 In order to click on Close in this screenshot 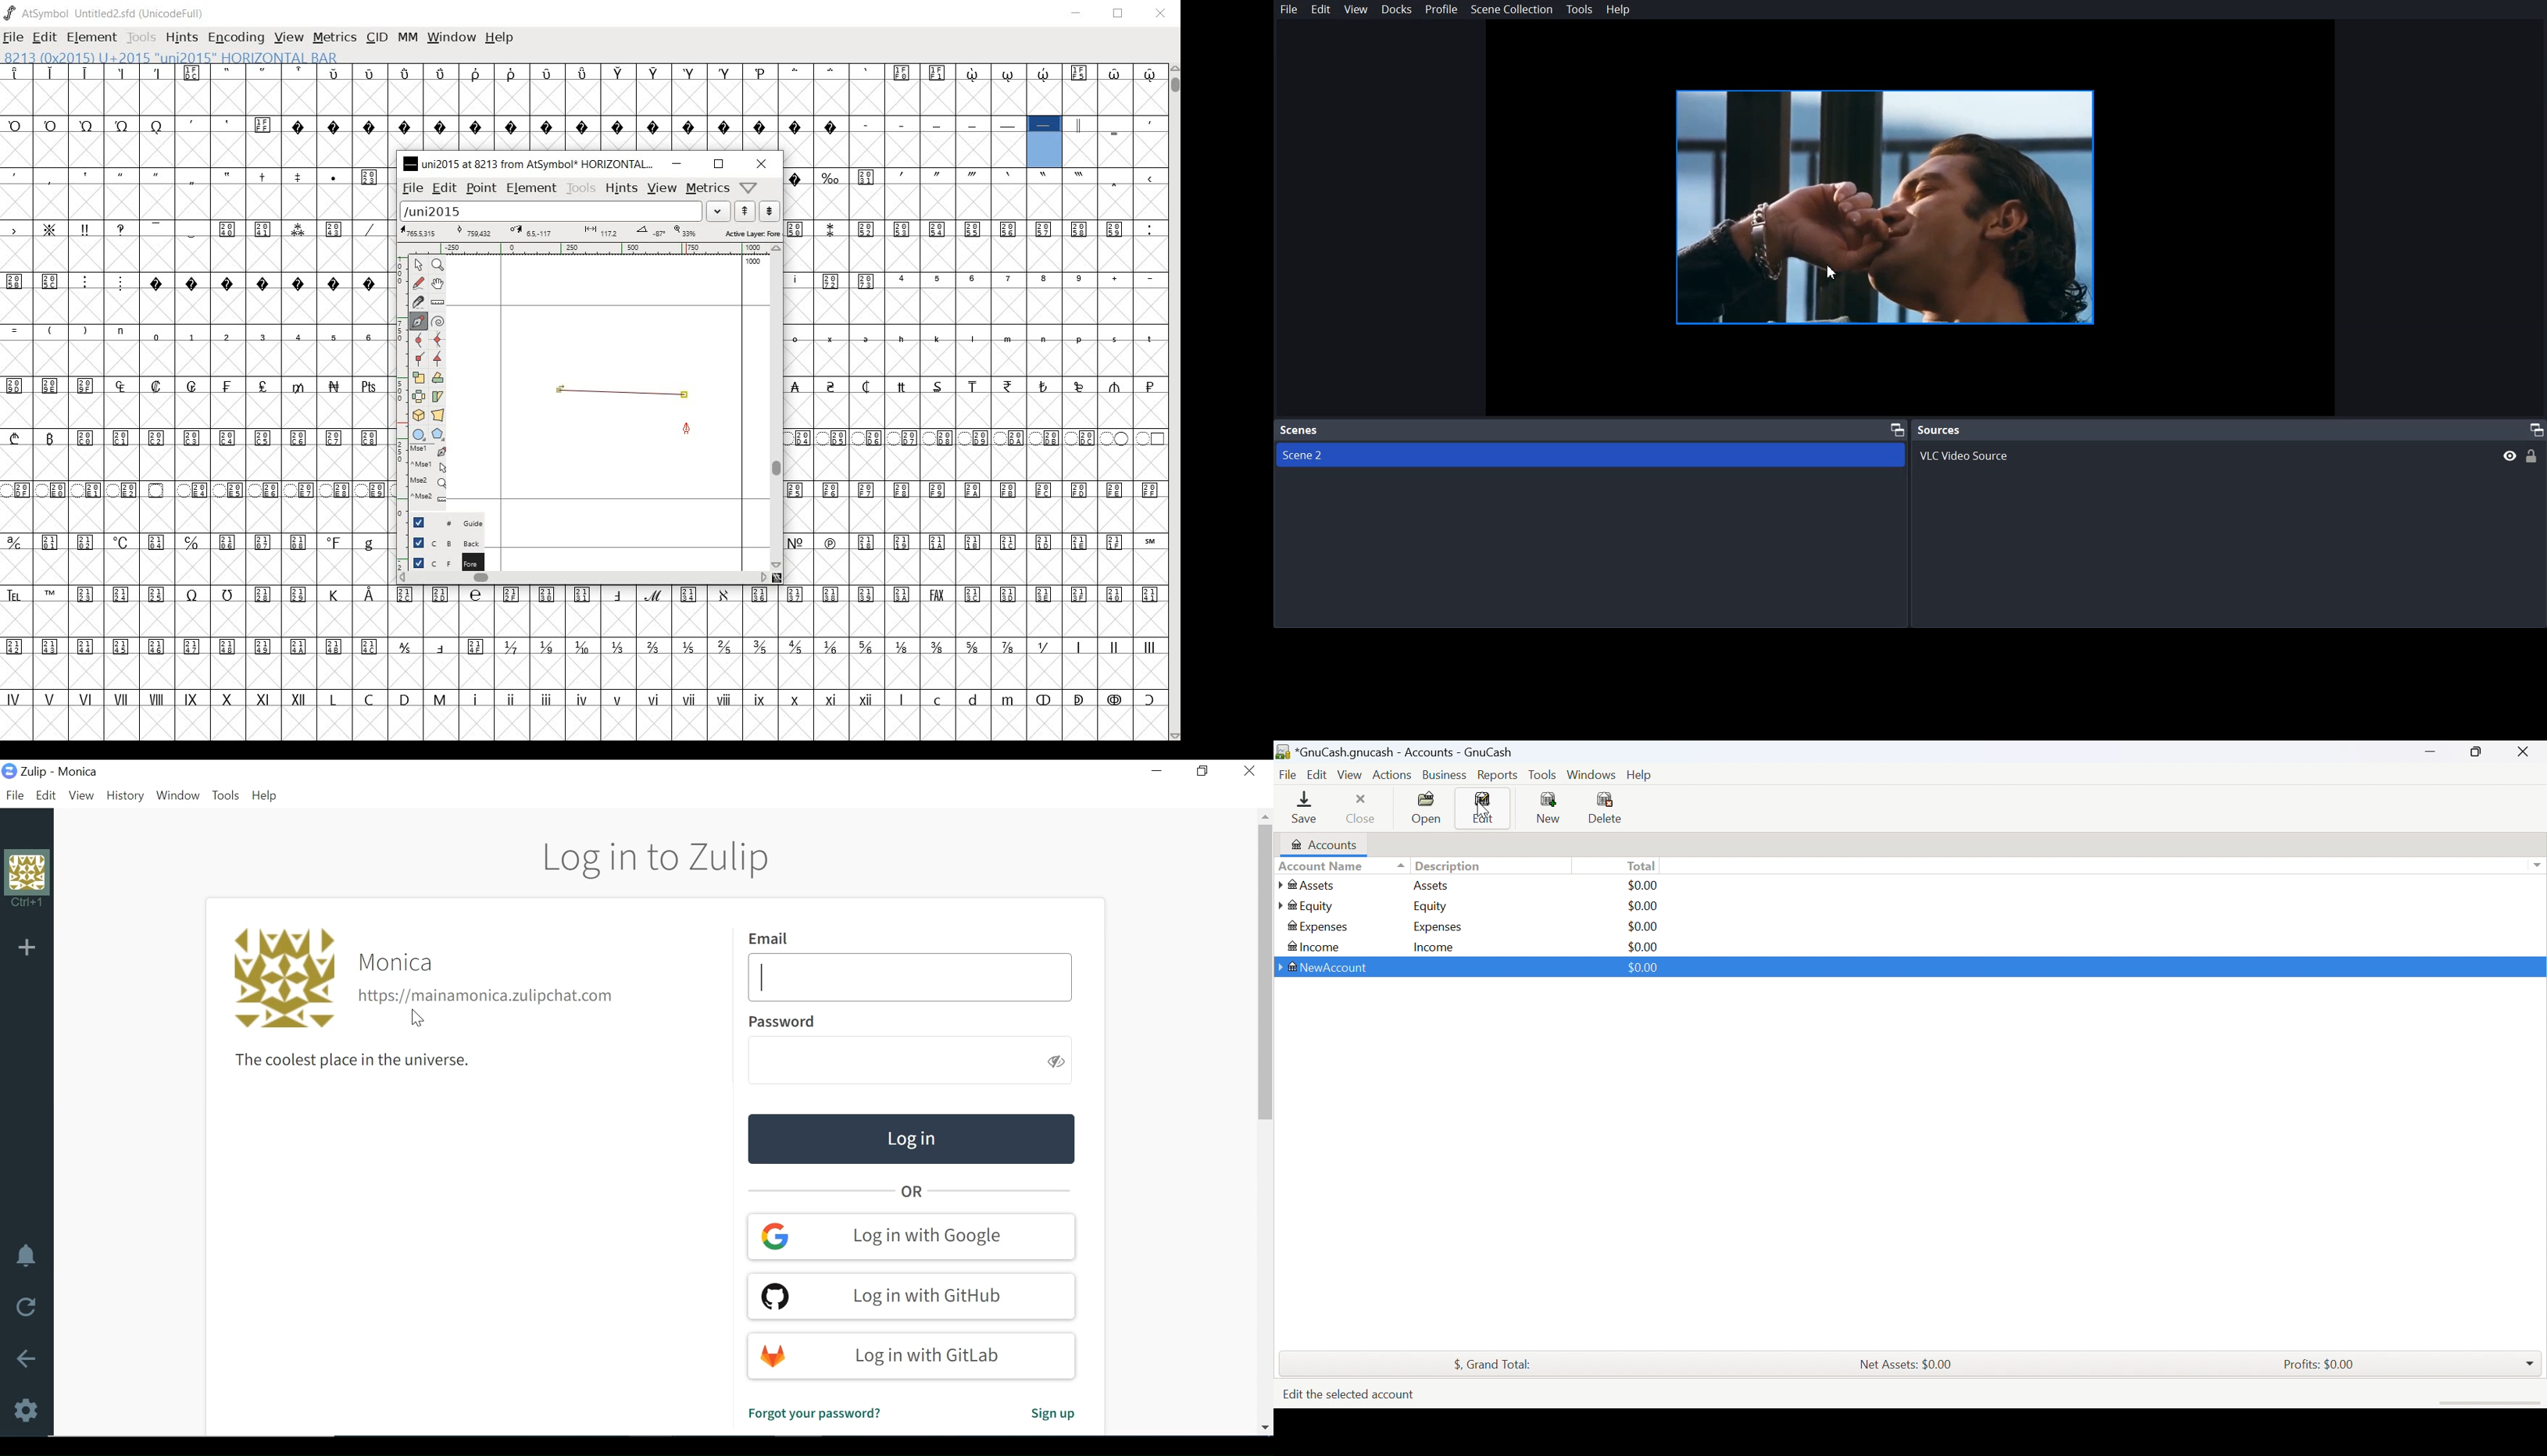, I will do `click(2524, 751)`.